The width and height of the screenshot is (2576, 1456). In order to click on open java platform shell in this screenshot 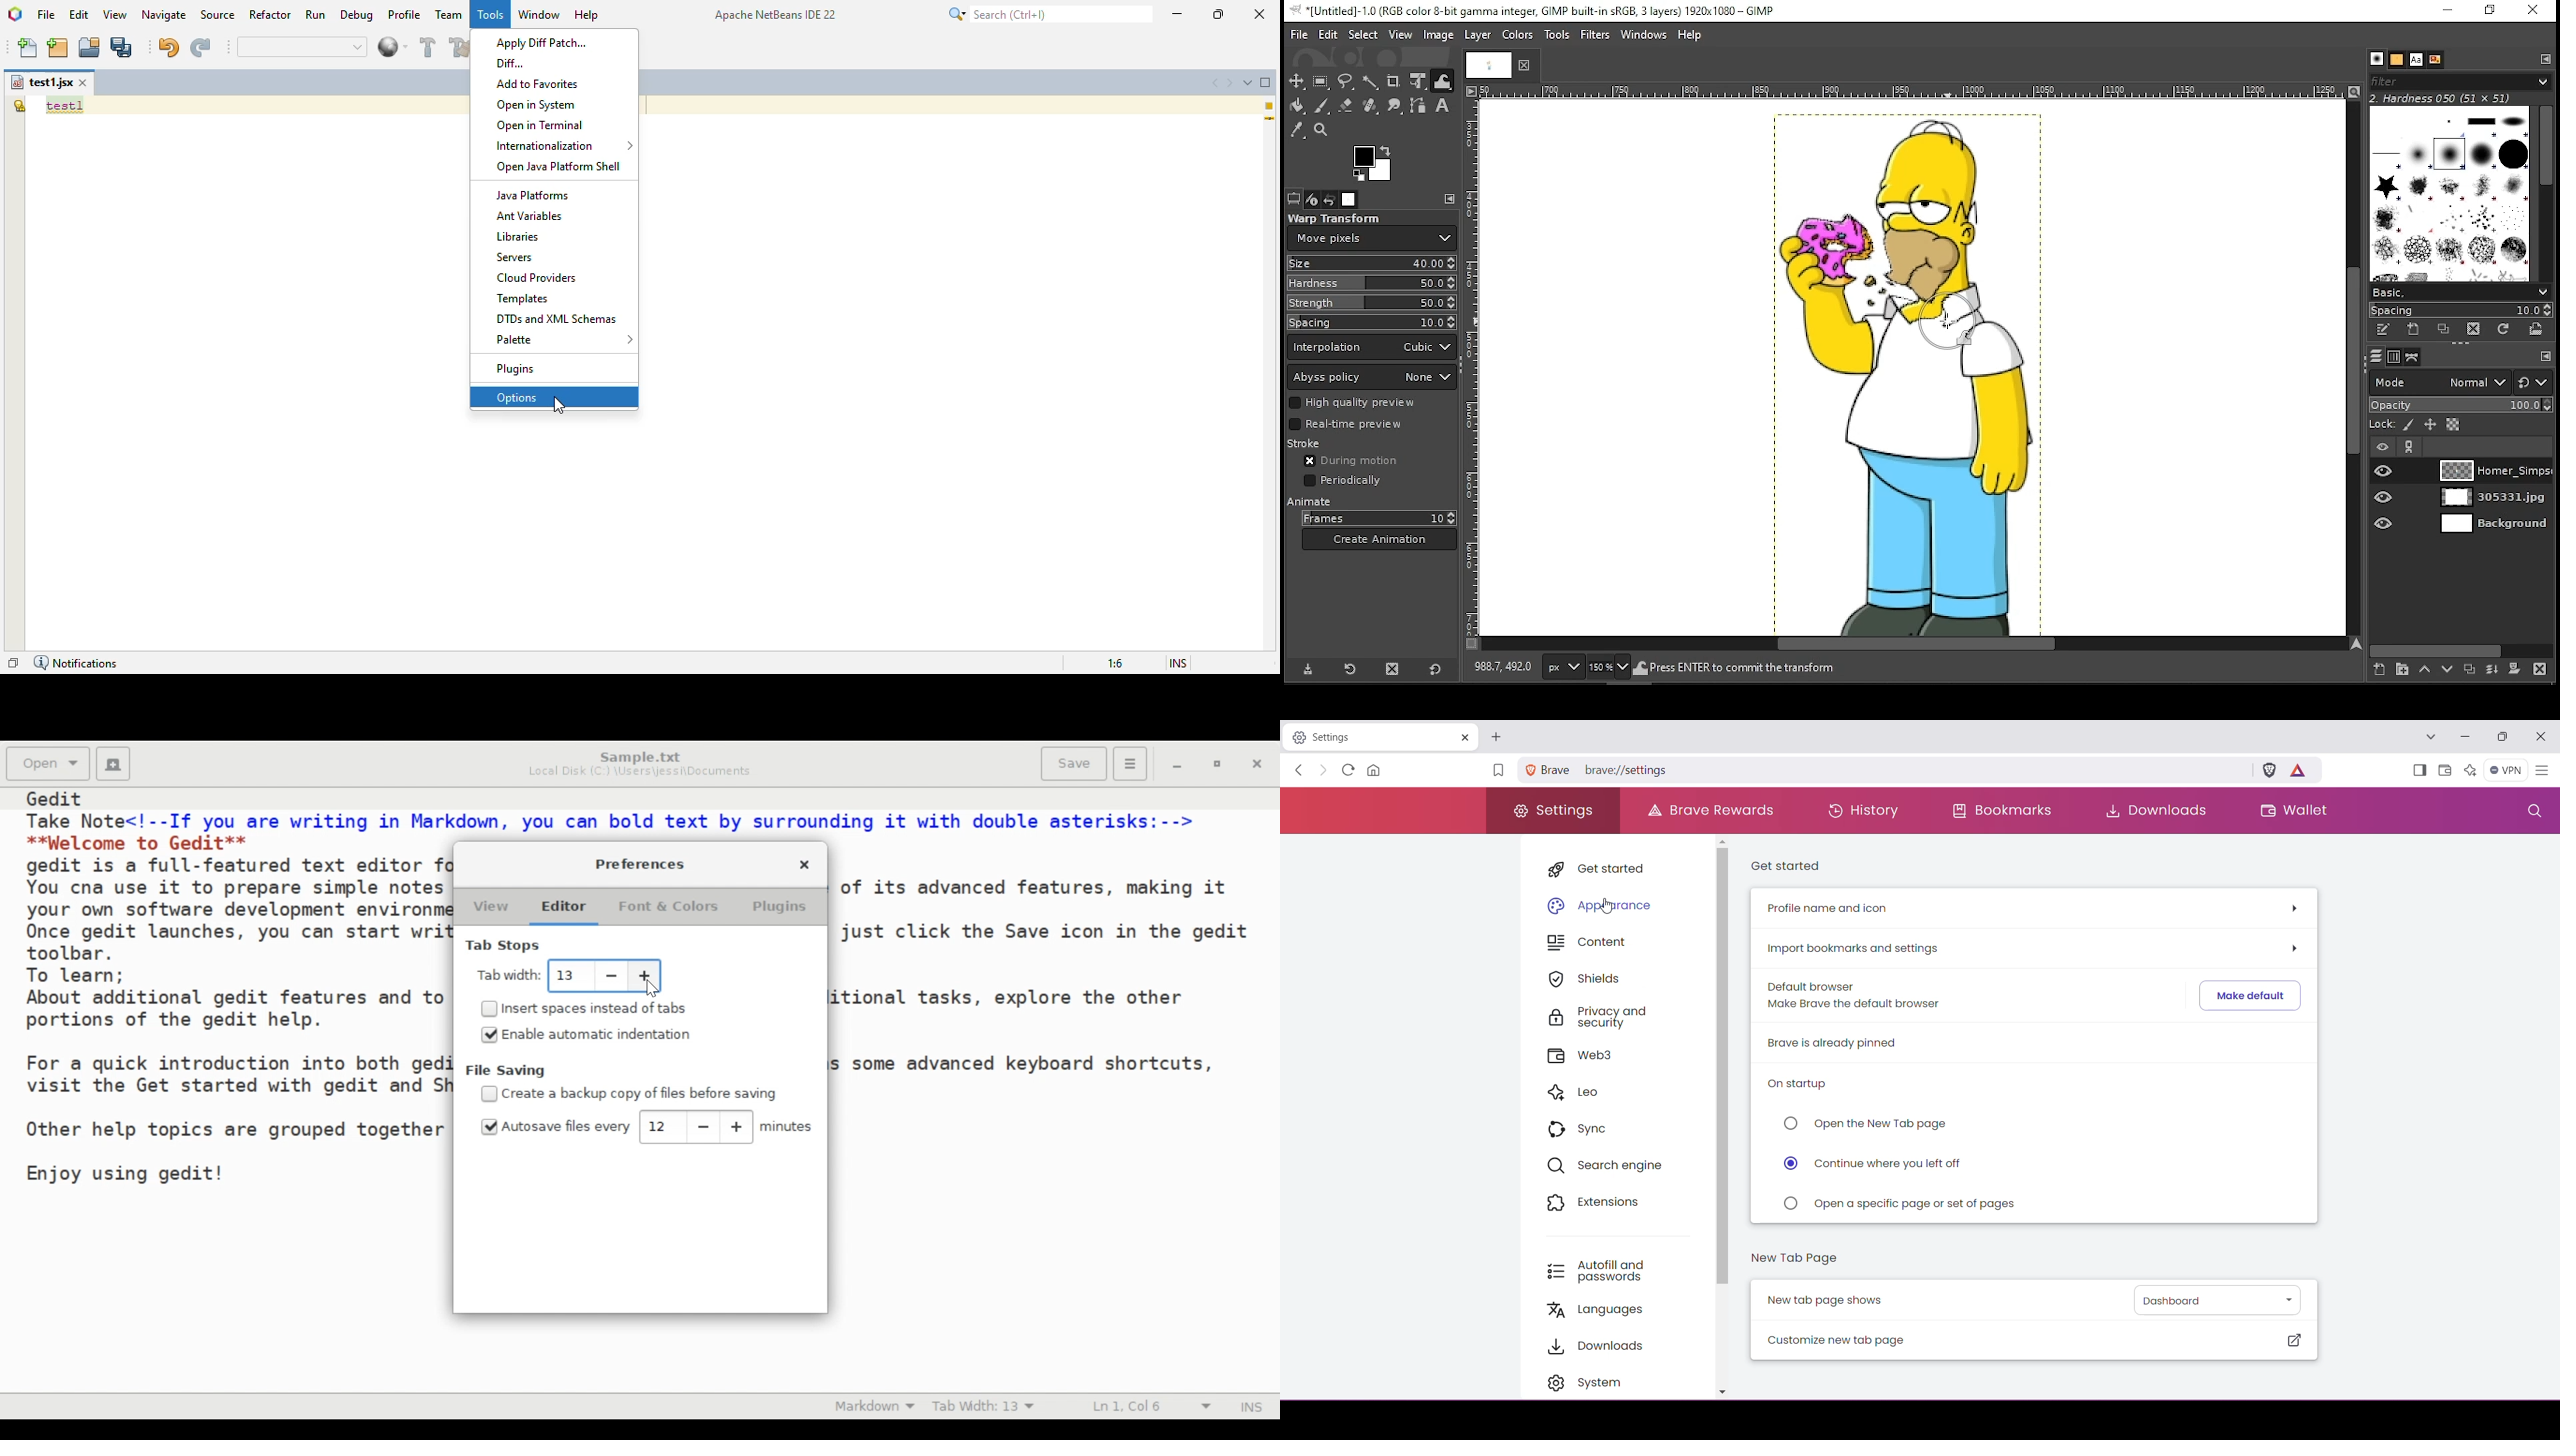, I will do `click(556, 167)`.